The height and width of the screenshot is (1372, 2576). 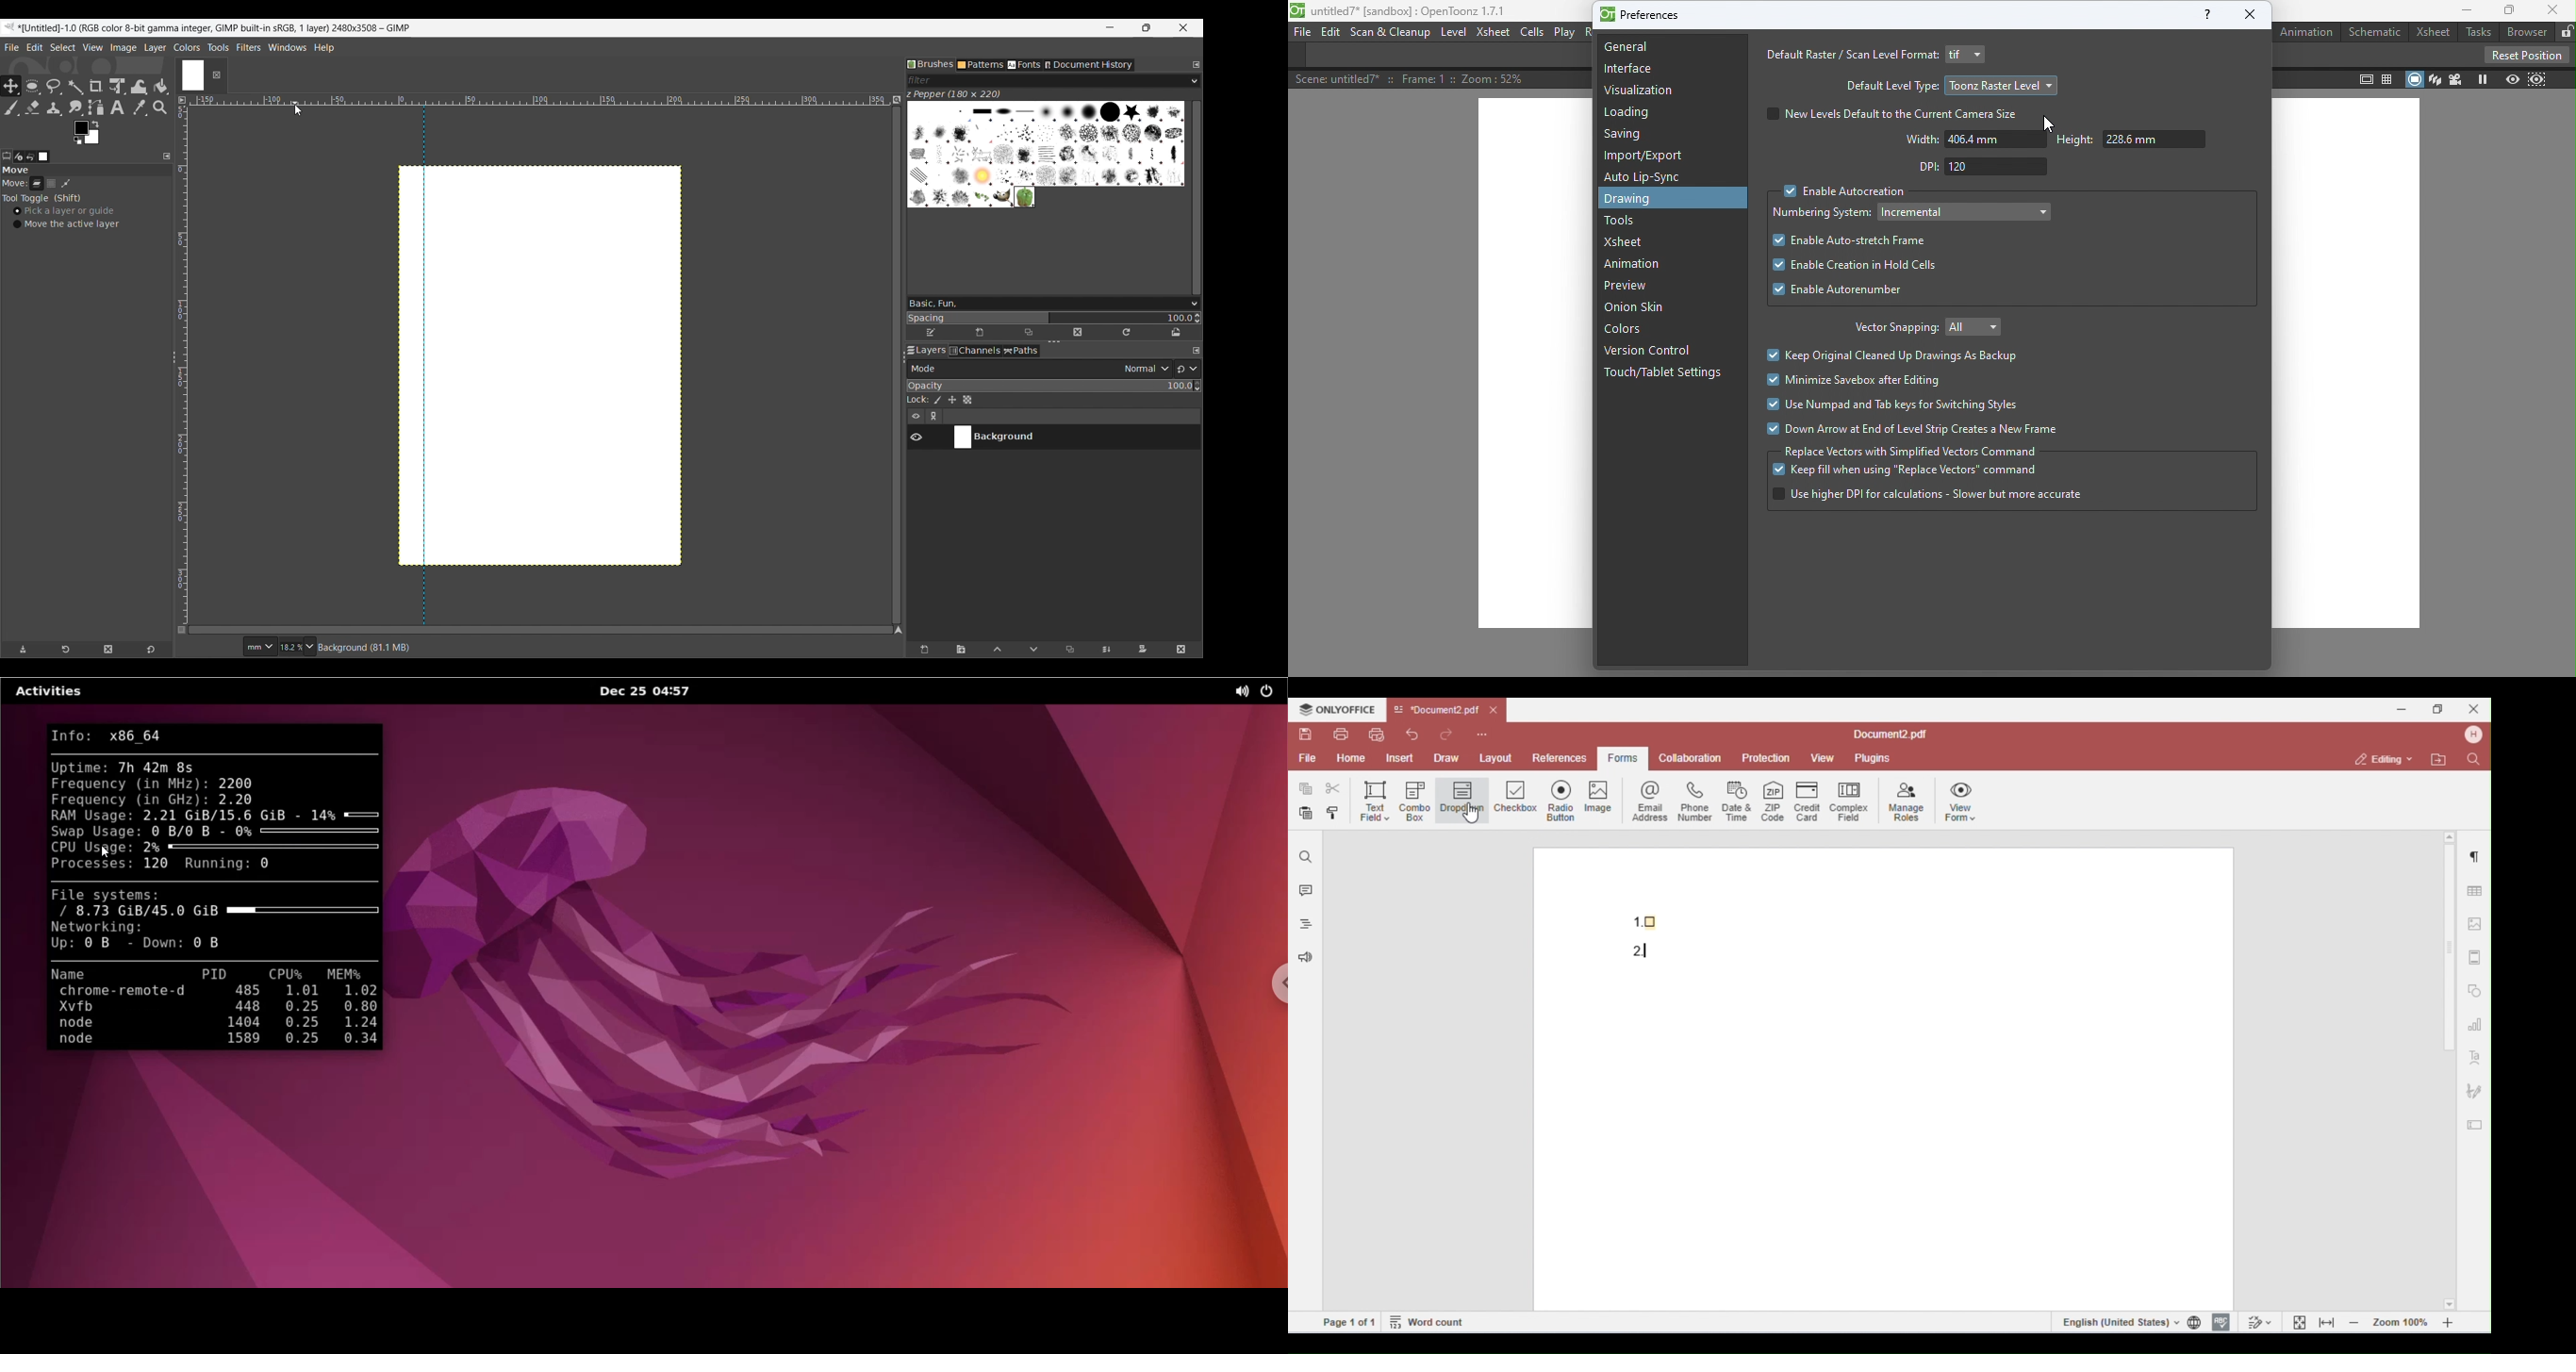 What do you see at coordinates (11, 48) in the screenshot?
I see `File menu` at bounding box center [11, 48].